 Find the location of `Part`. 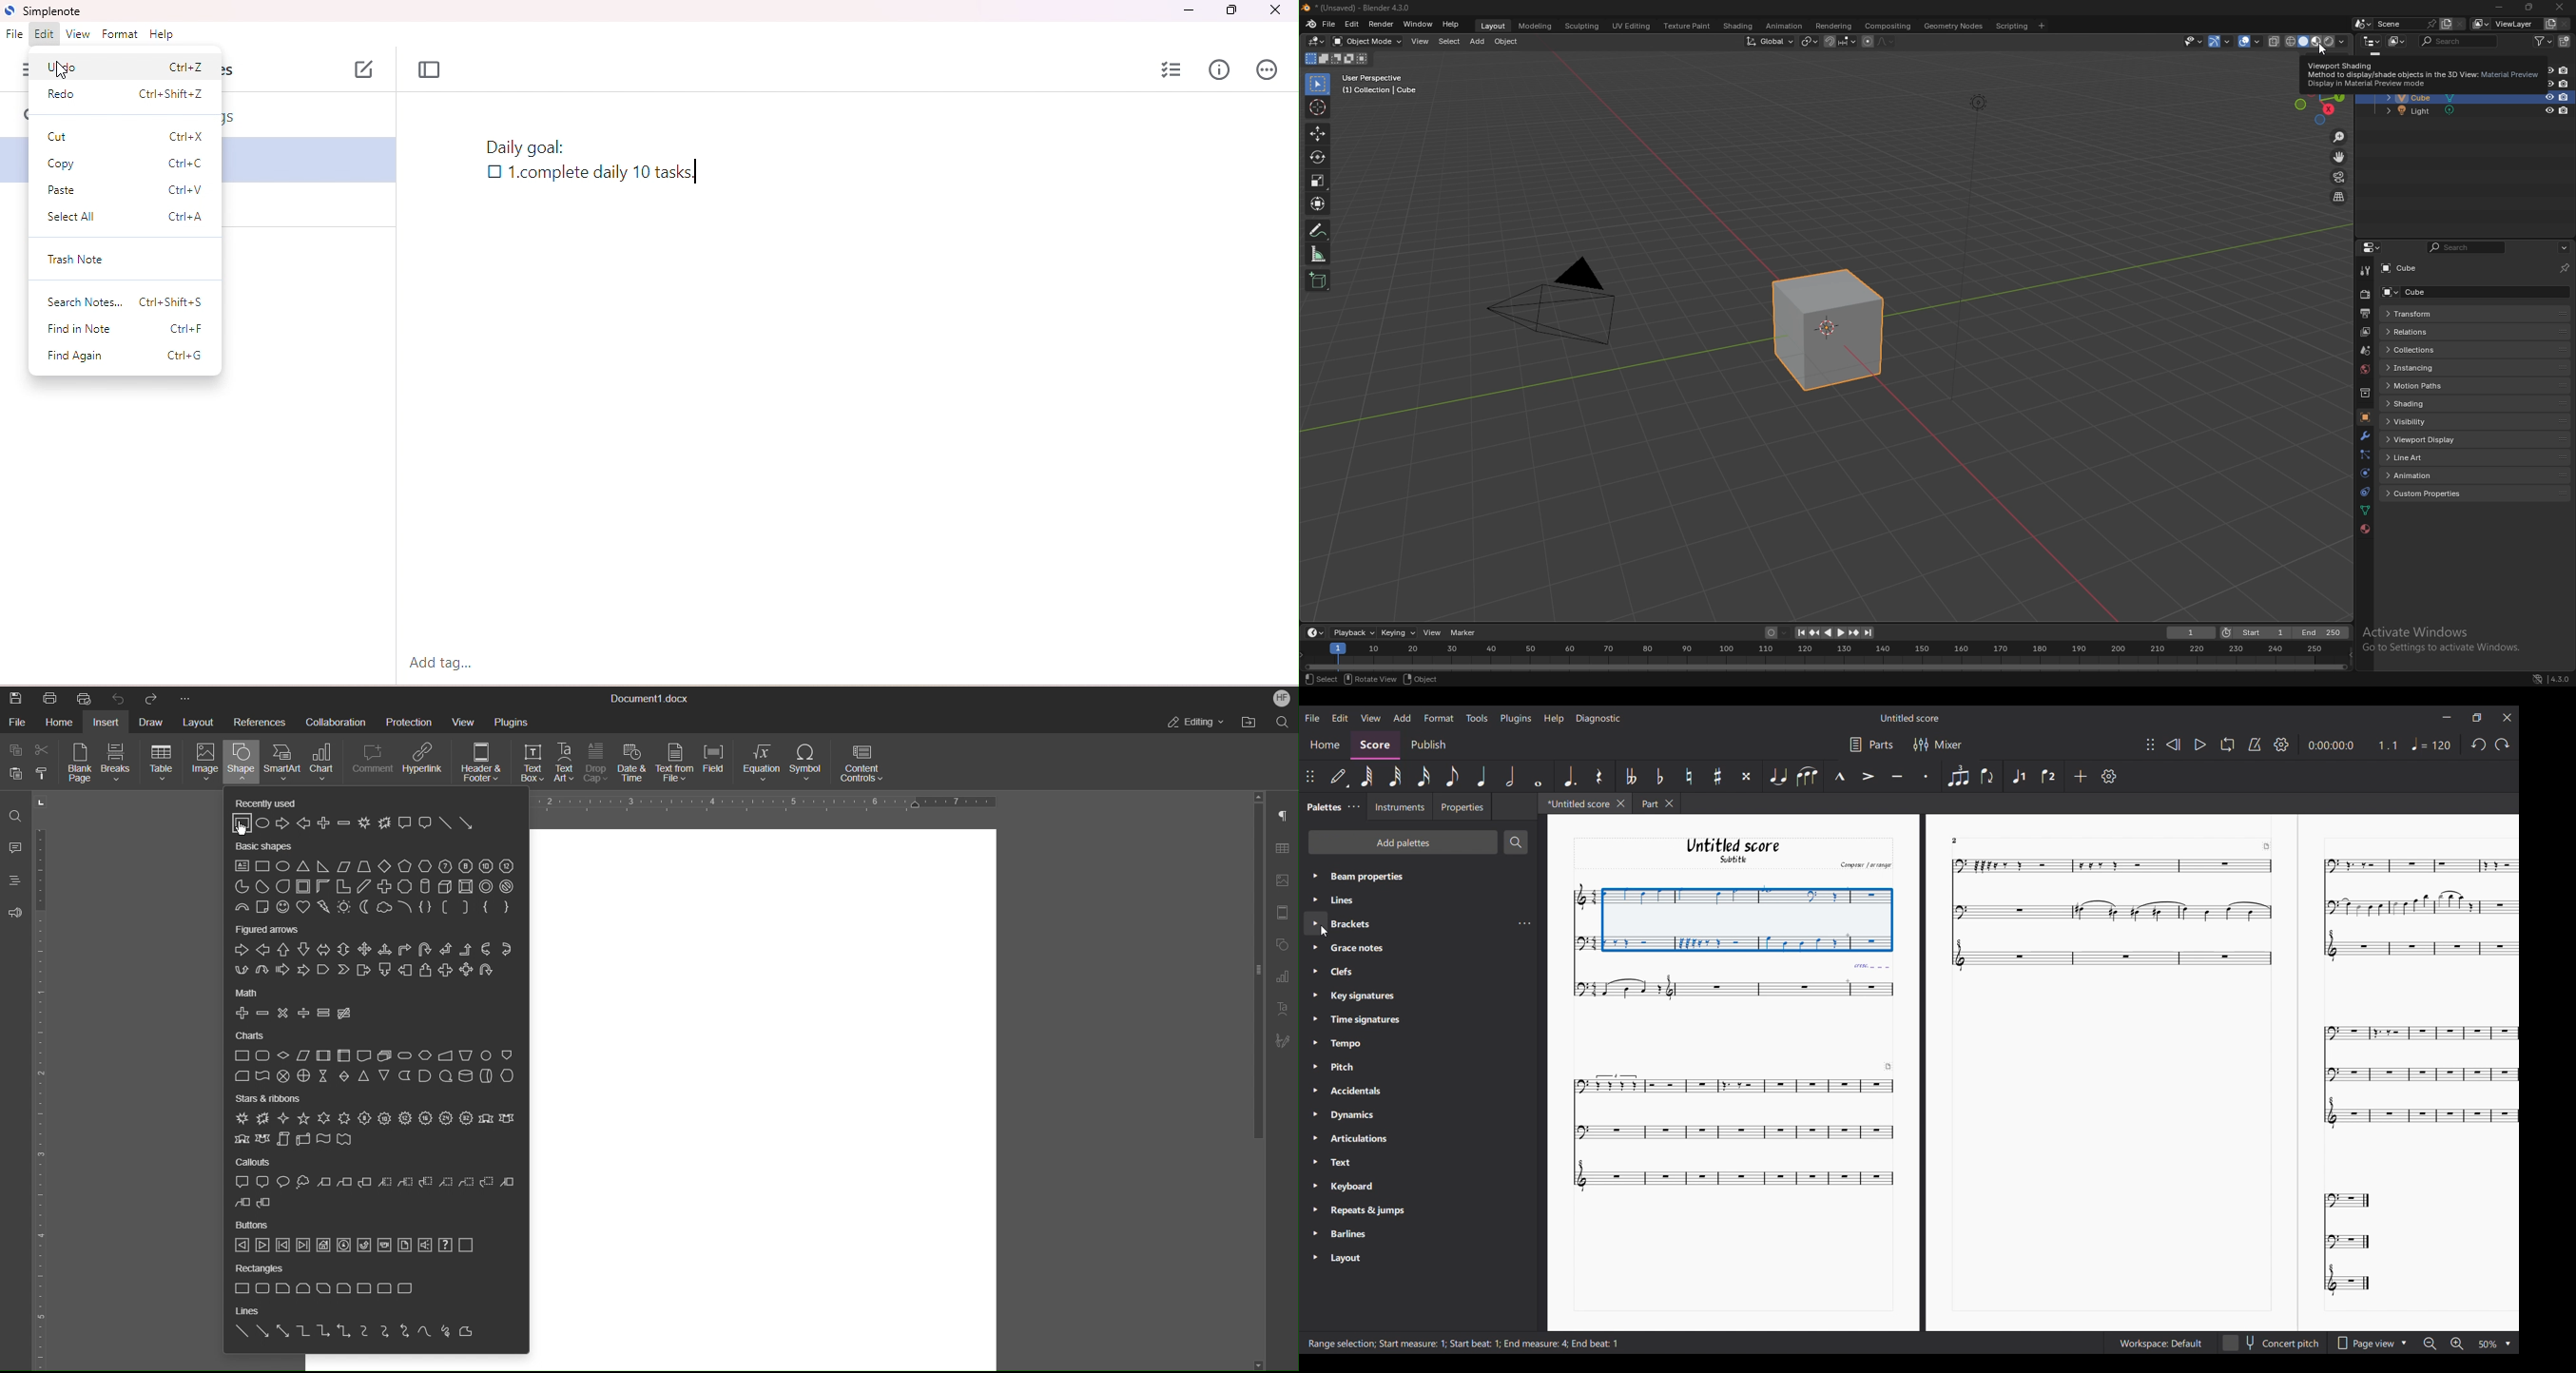

Part is located at coordinates (1647, 803).